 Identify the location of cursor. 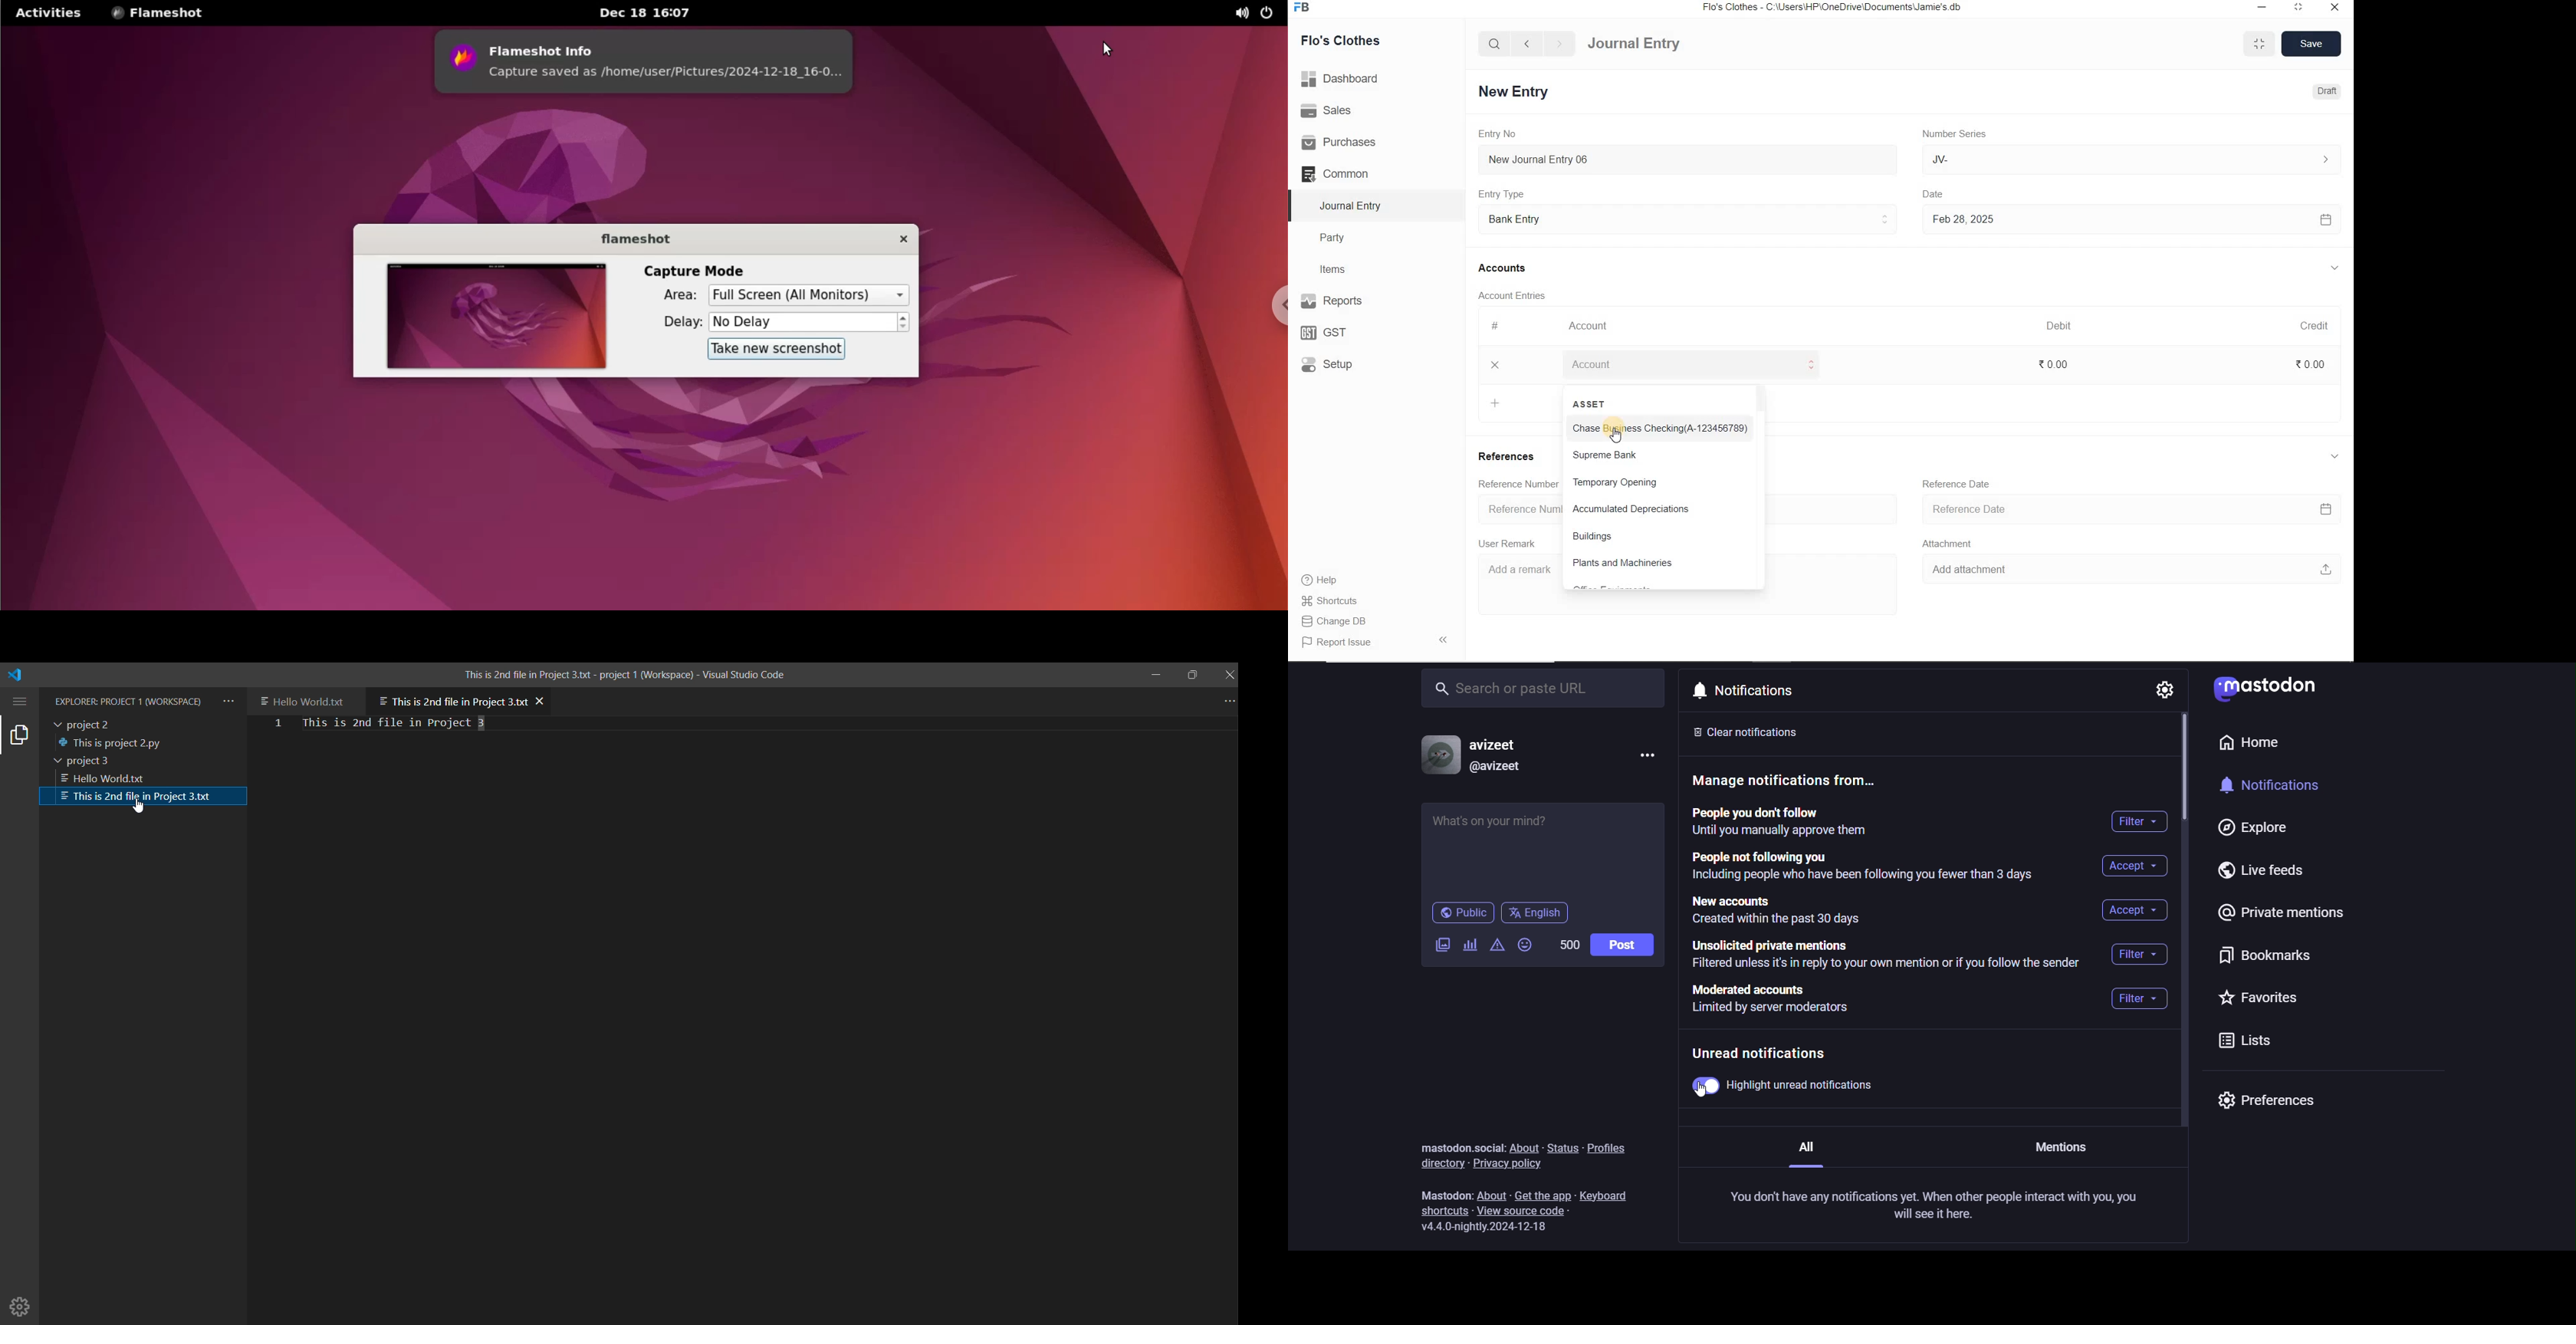
(1620, 438).